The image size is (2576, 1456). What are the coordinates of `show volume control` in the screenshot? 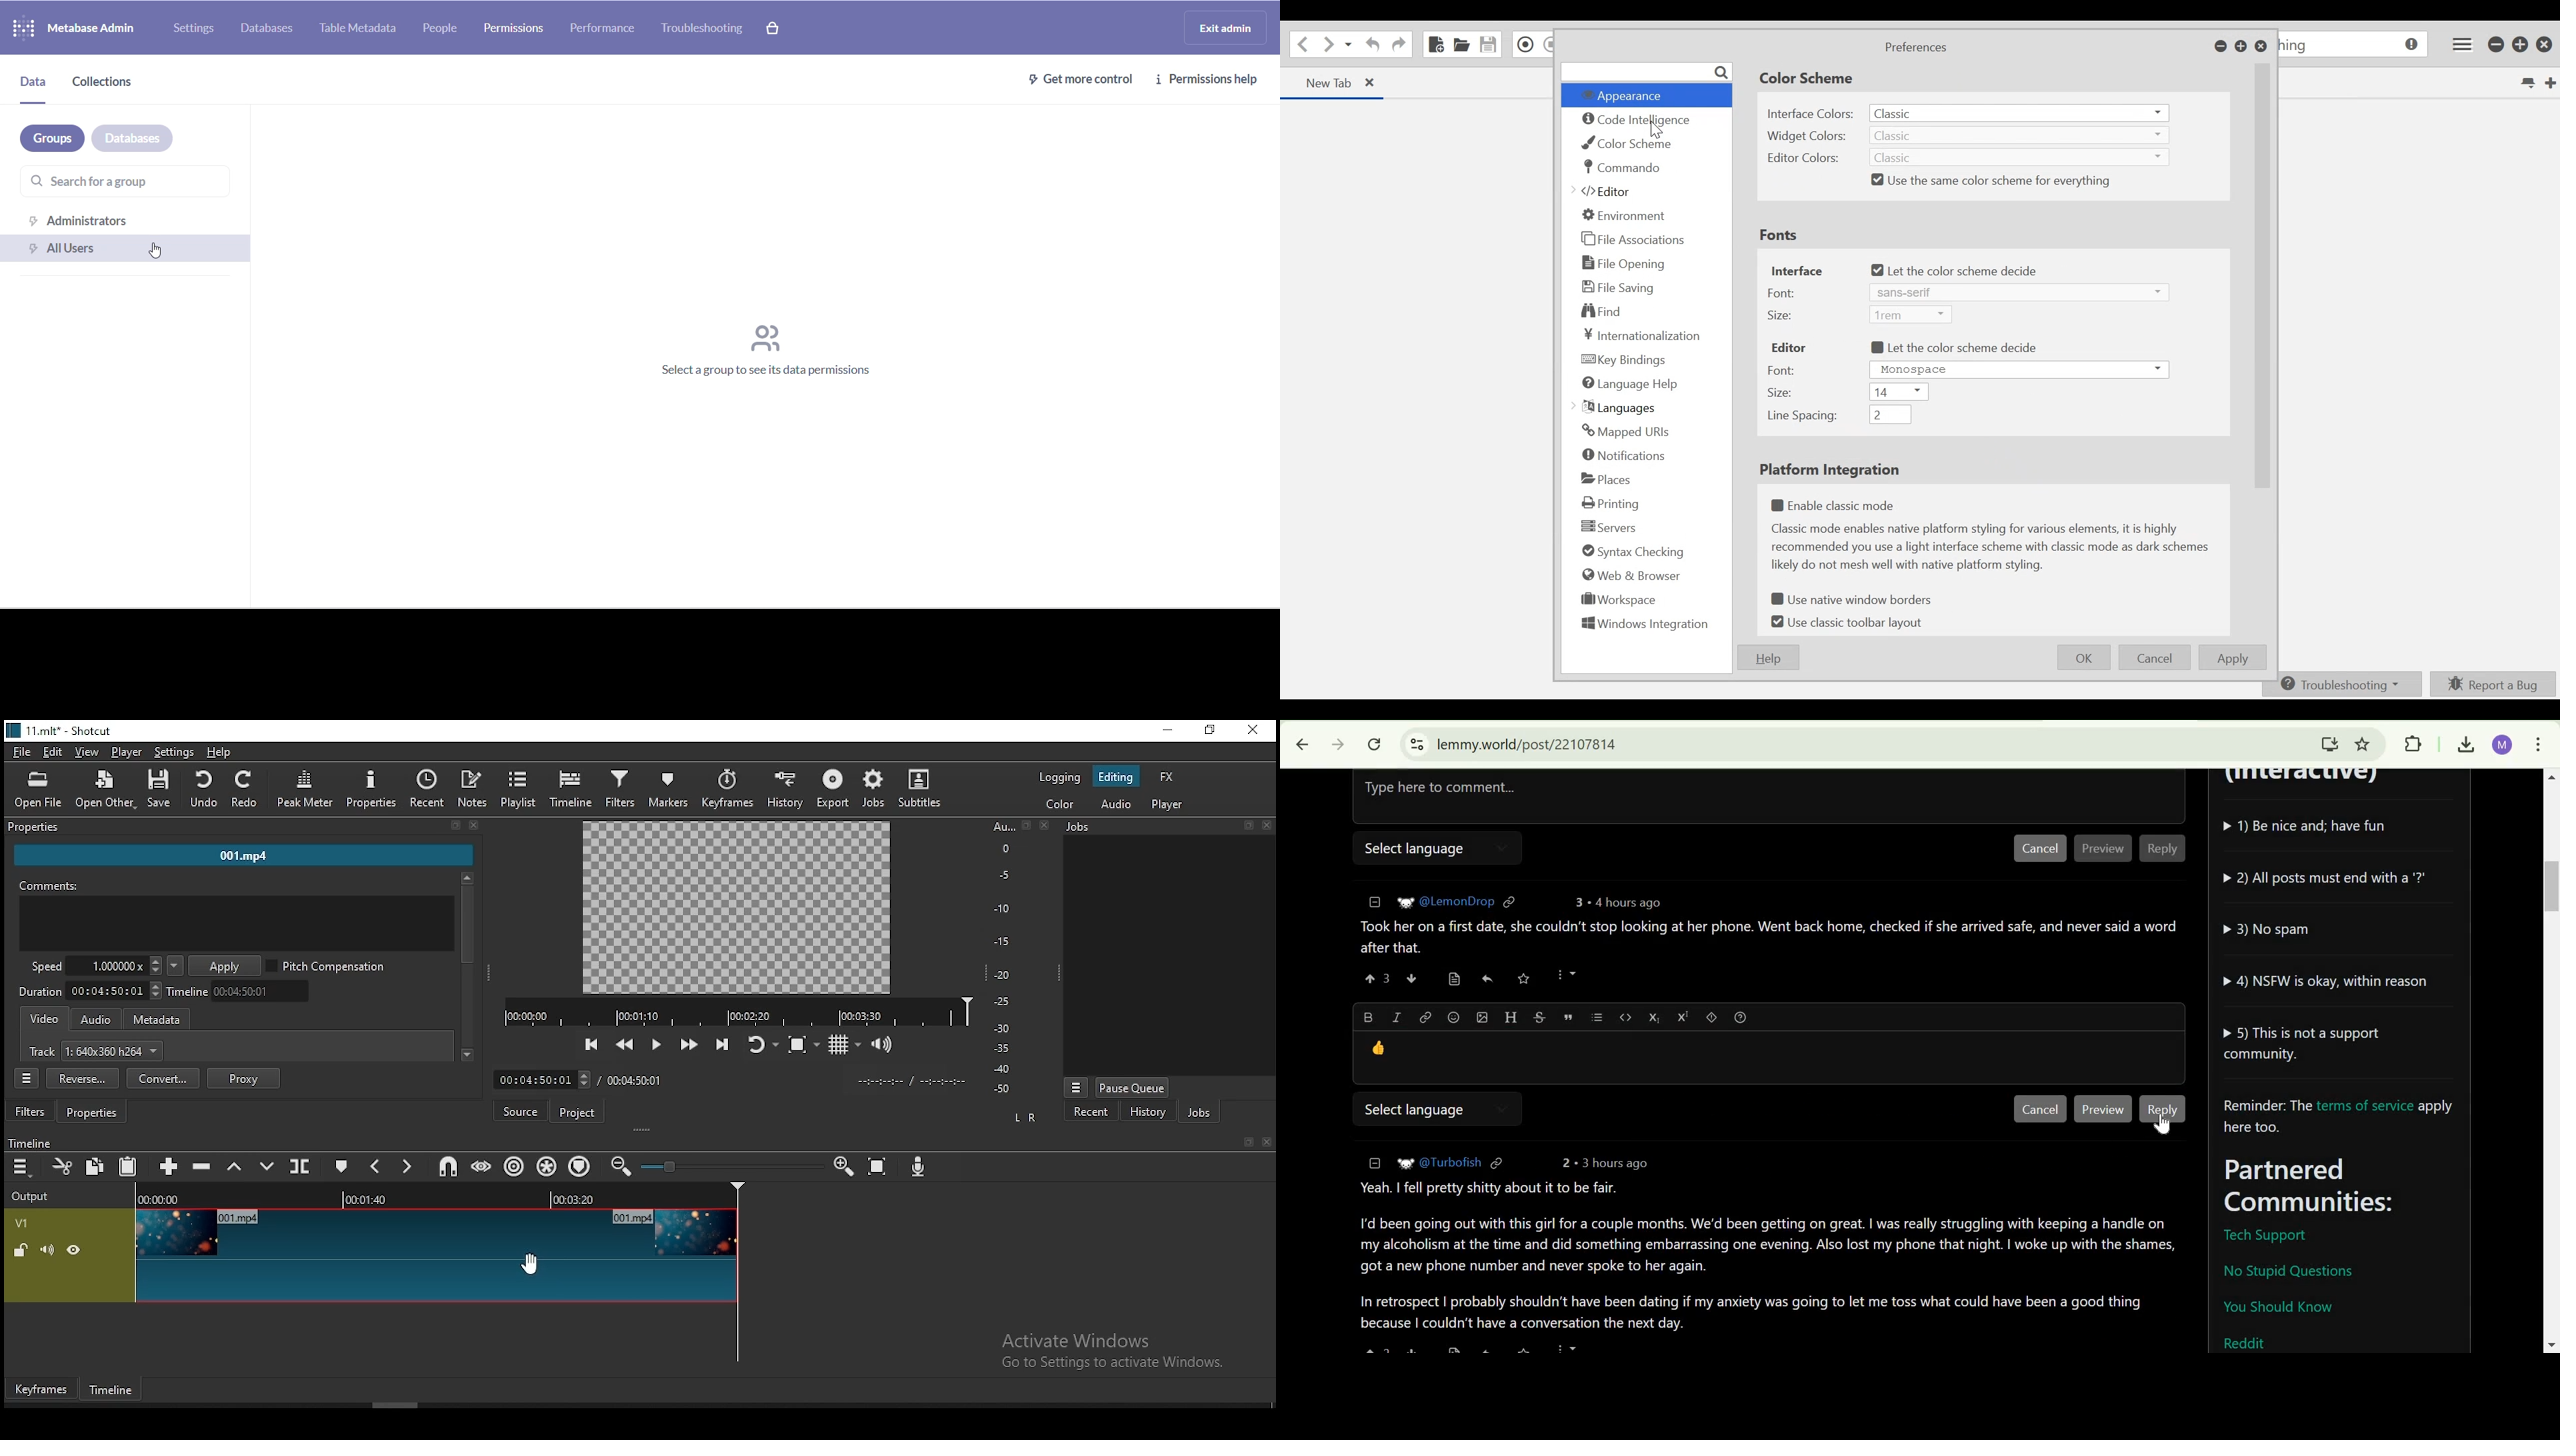 It's located at (884, 1041).